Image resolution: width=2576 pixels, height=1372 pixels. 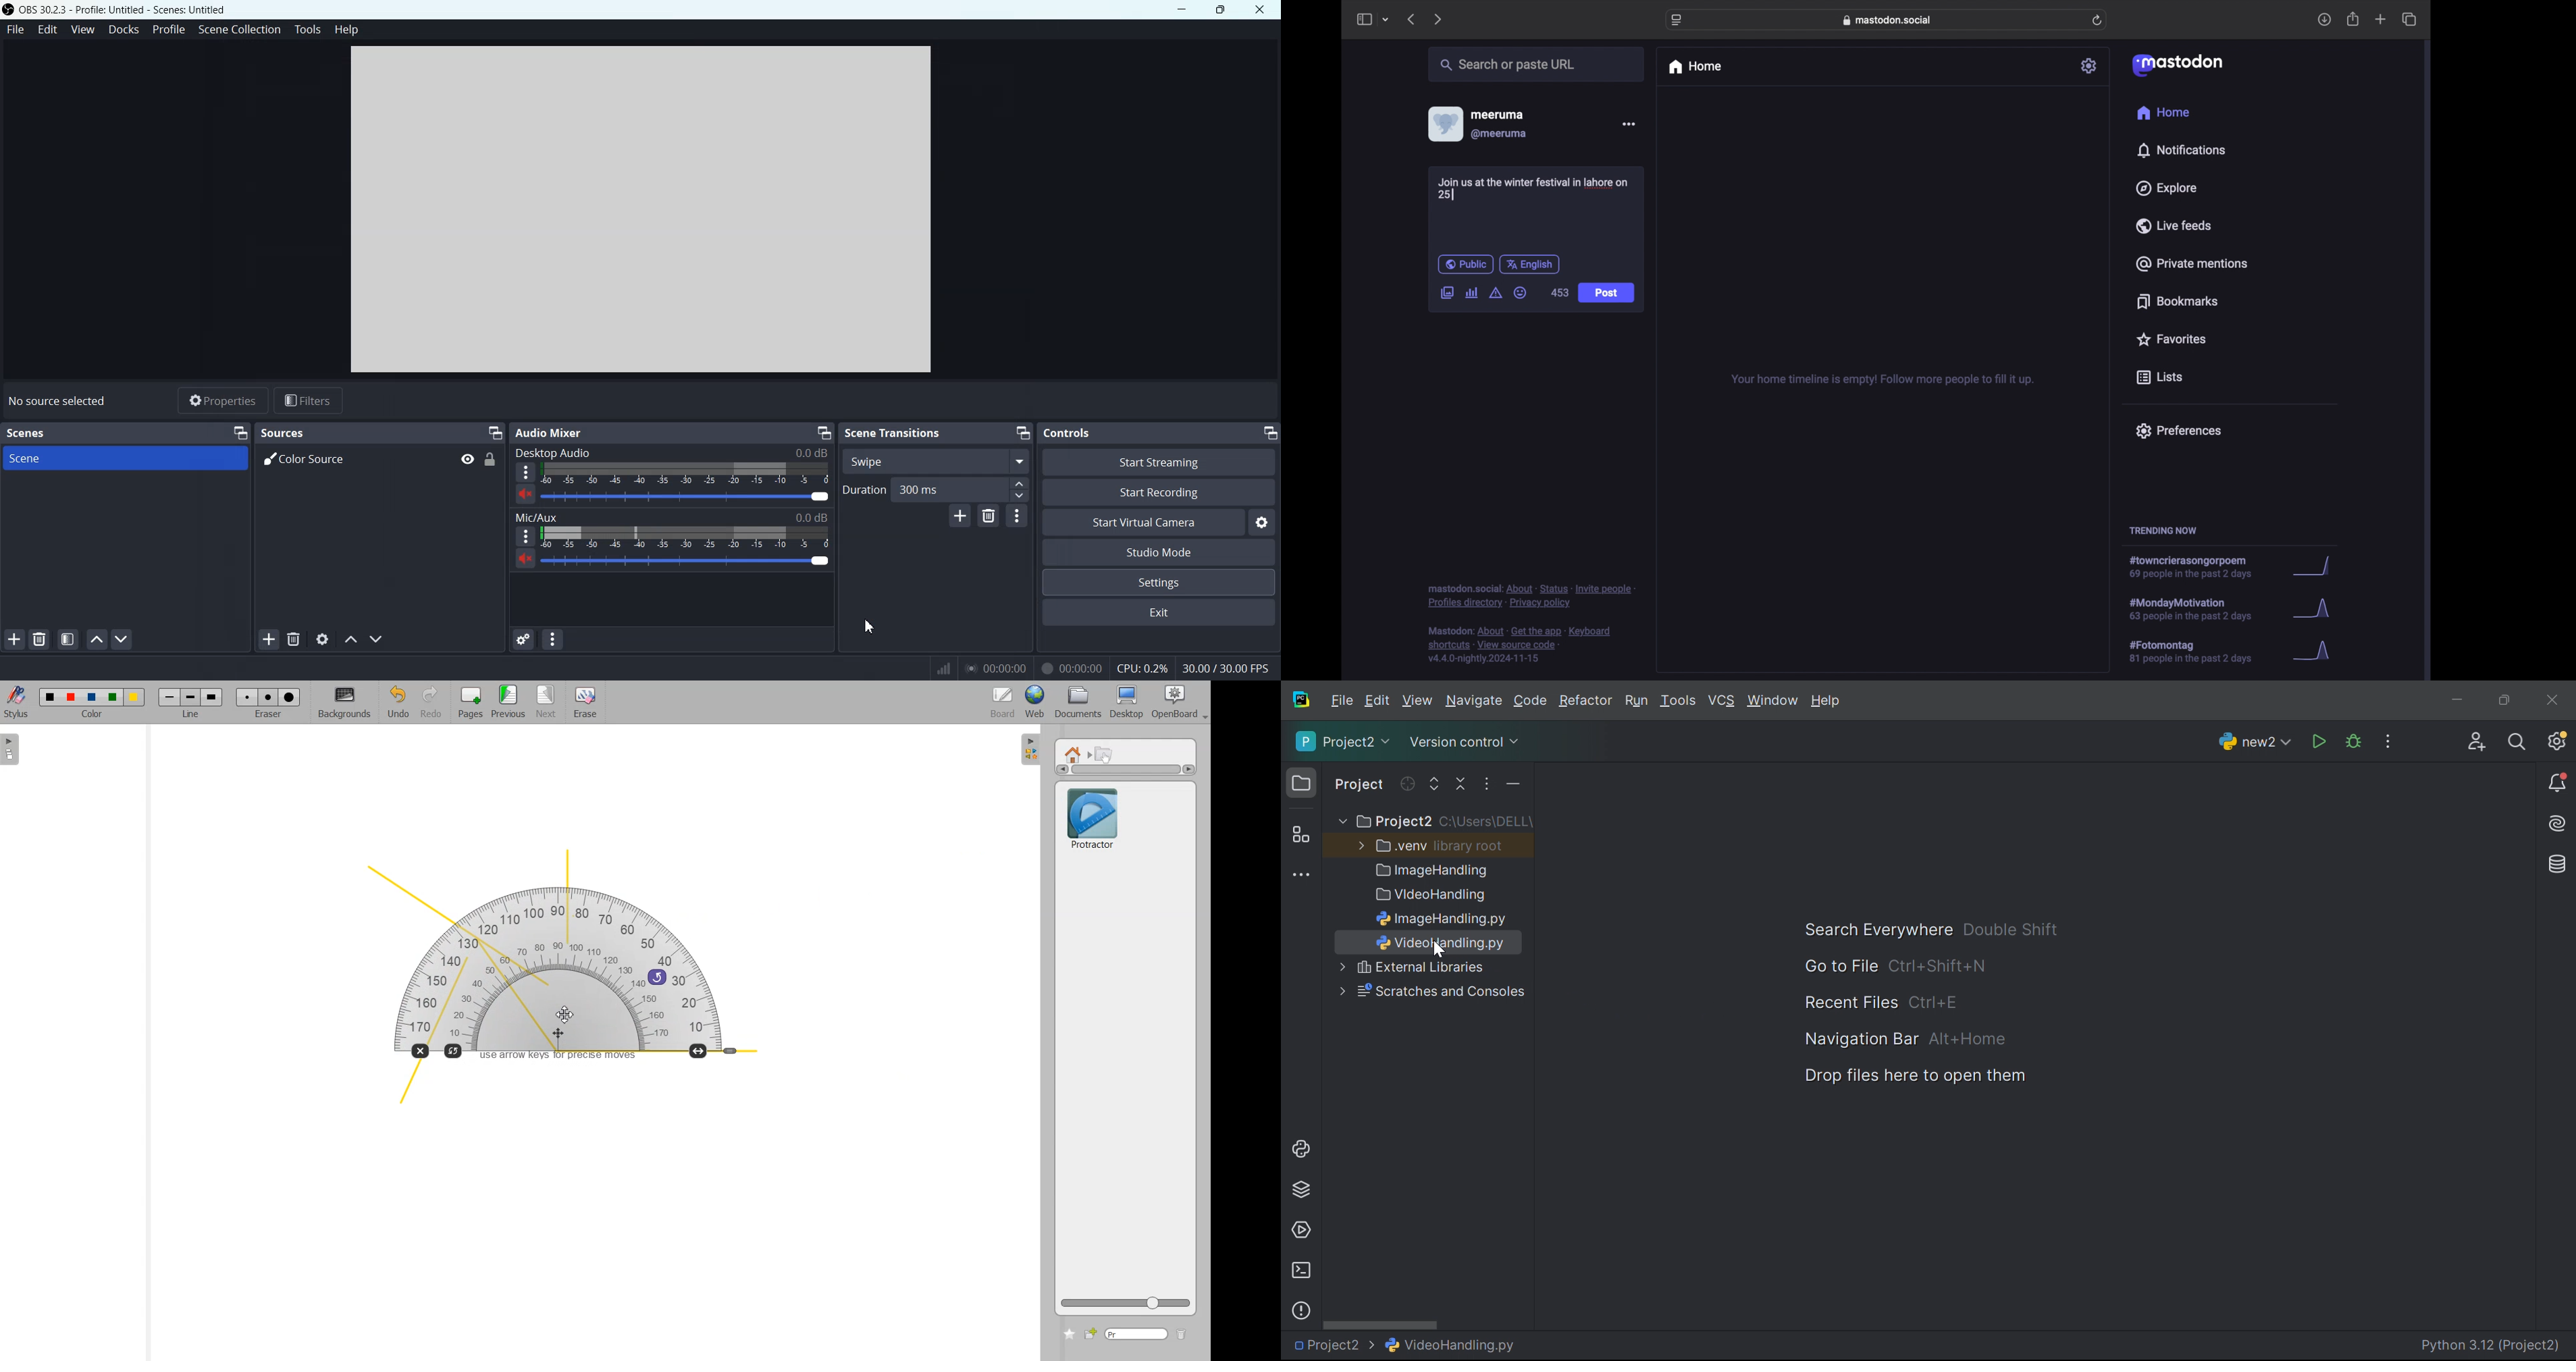 I want to click on Volume Adjuster, so click(x=688, y=494).